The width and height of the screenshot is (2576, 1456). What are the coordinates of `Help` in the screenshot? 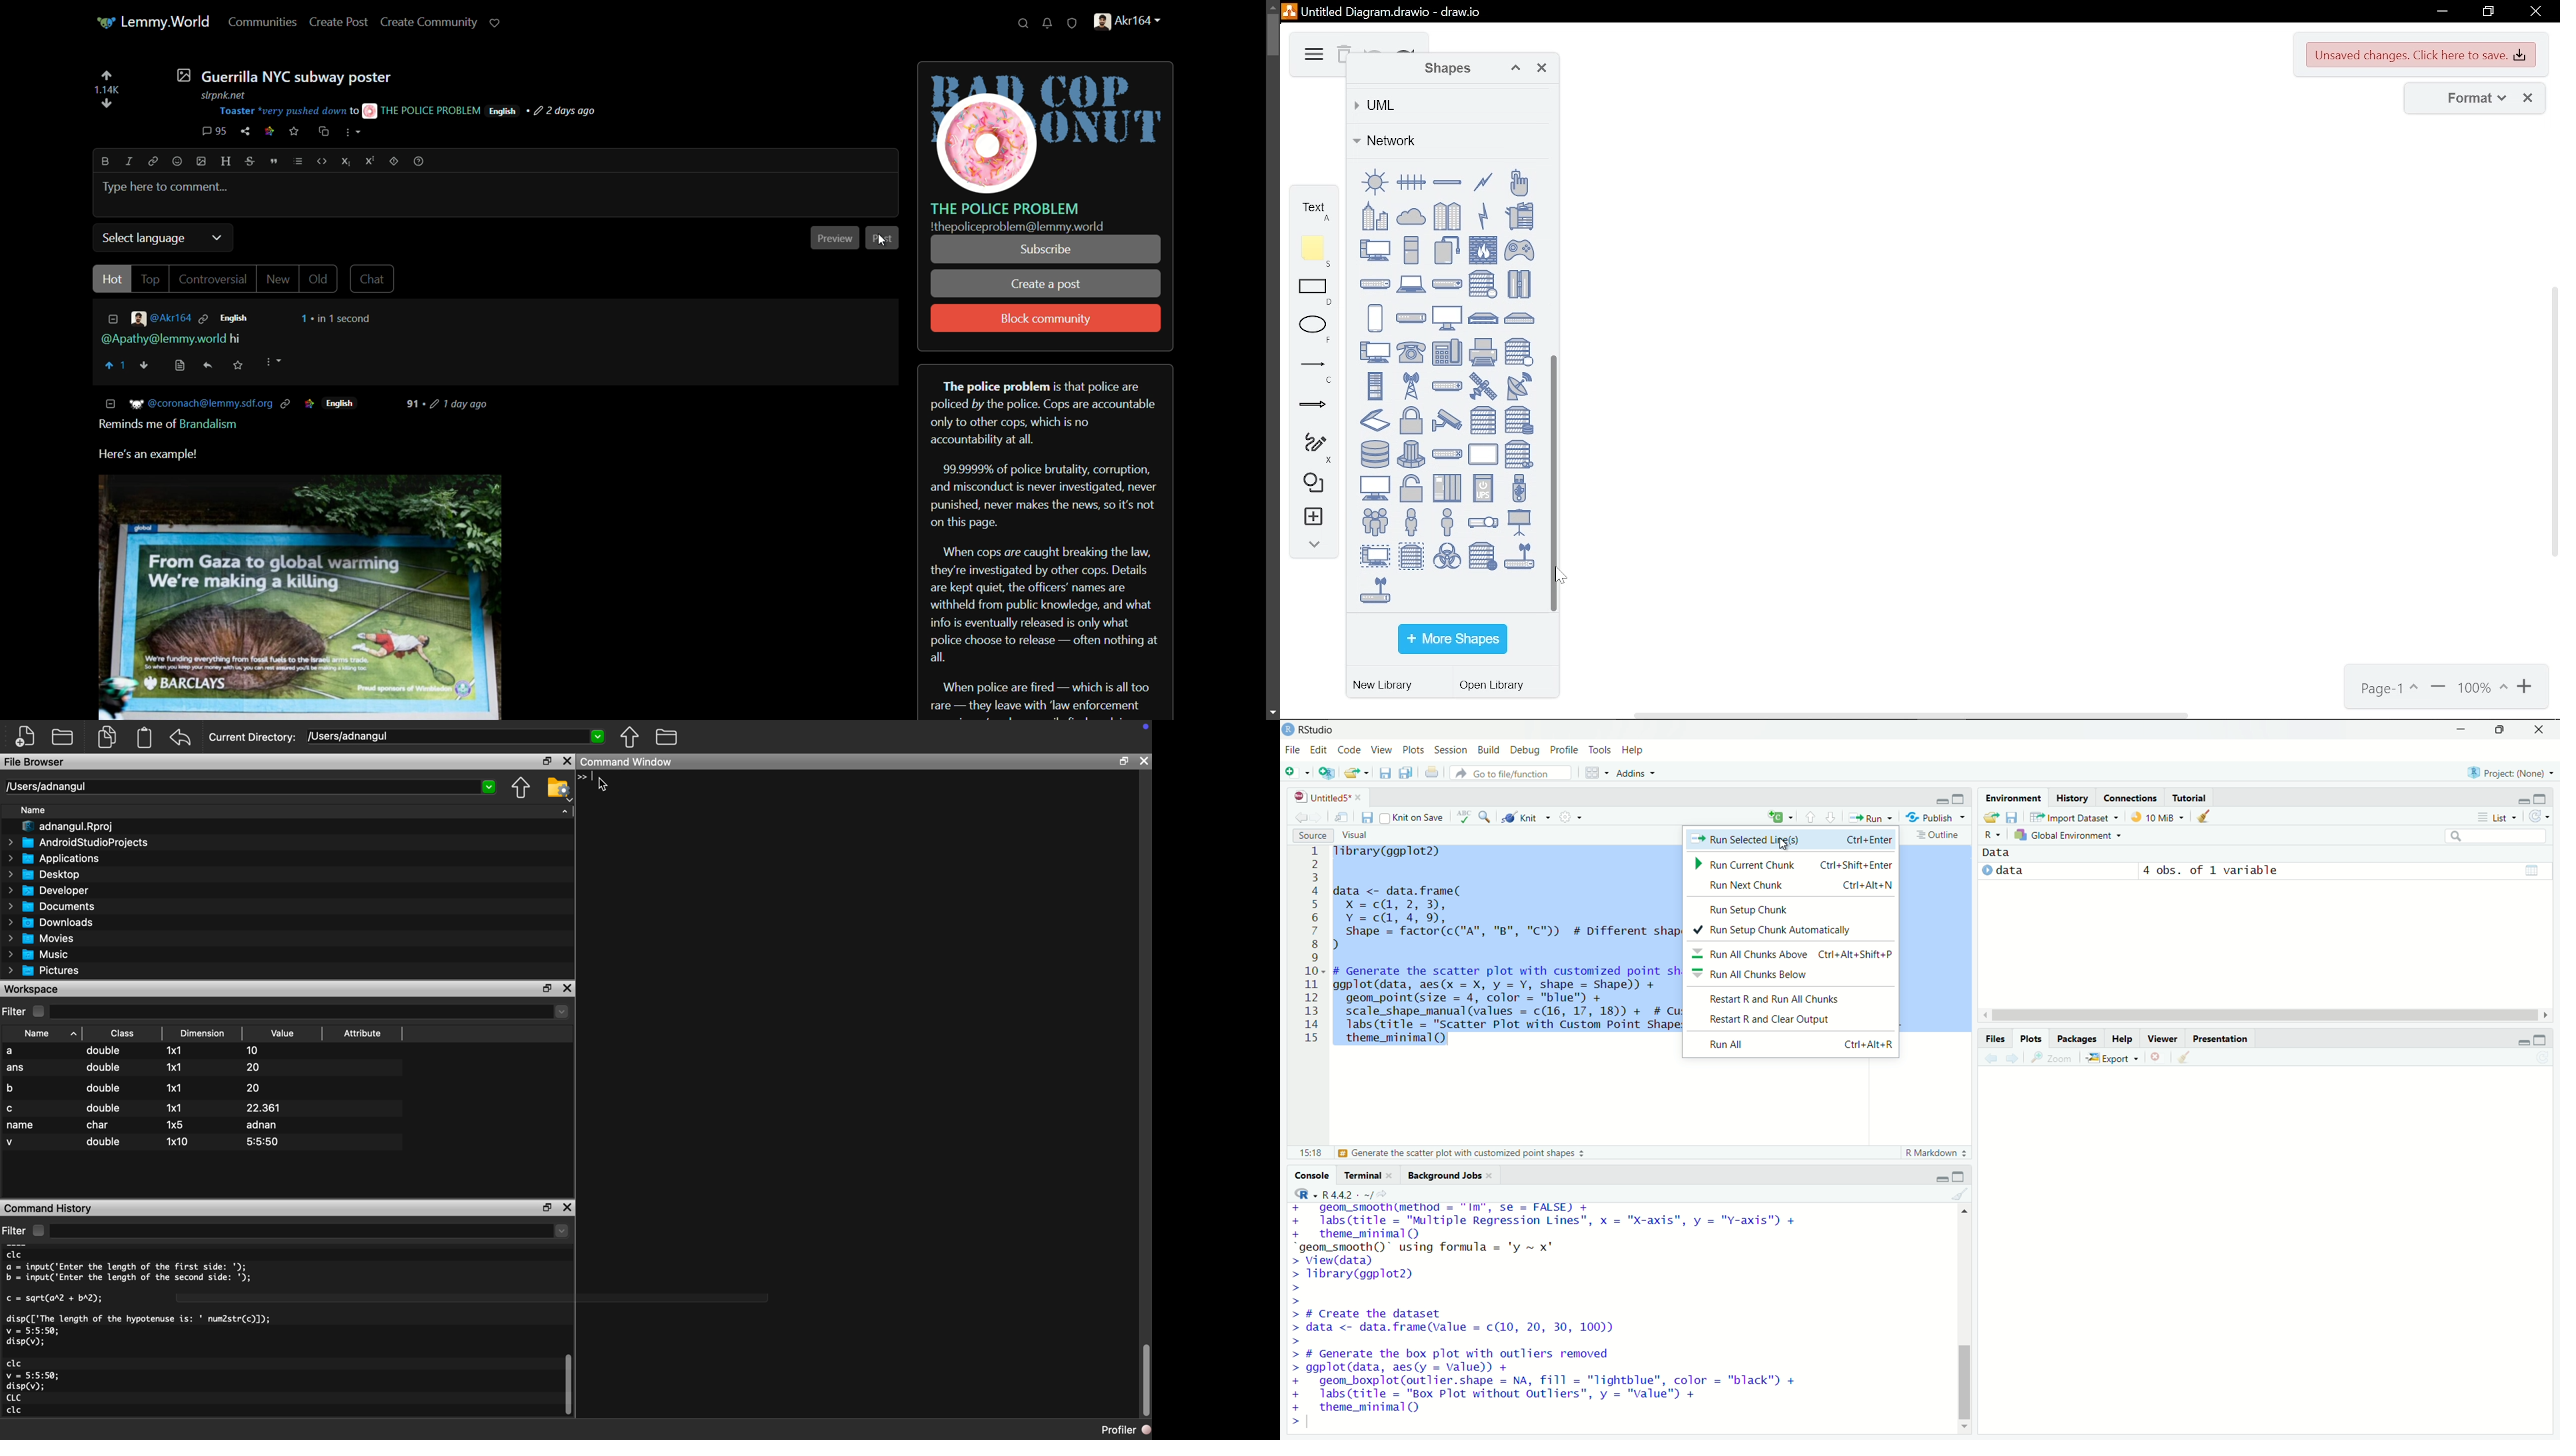 It's located at (2122, 1038).